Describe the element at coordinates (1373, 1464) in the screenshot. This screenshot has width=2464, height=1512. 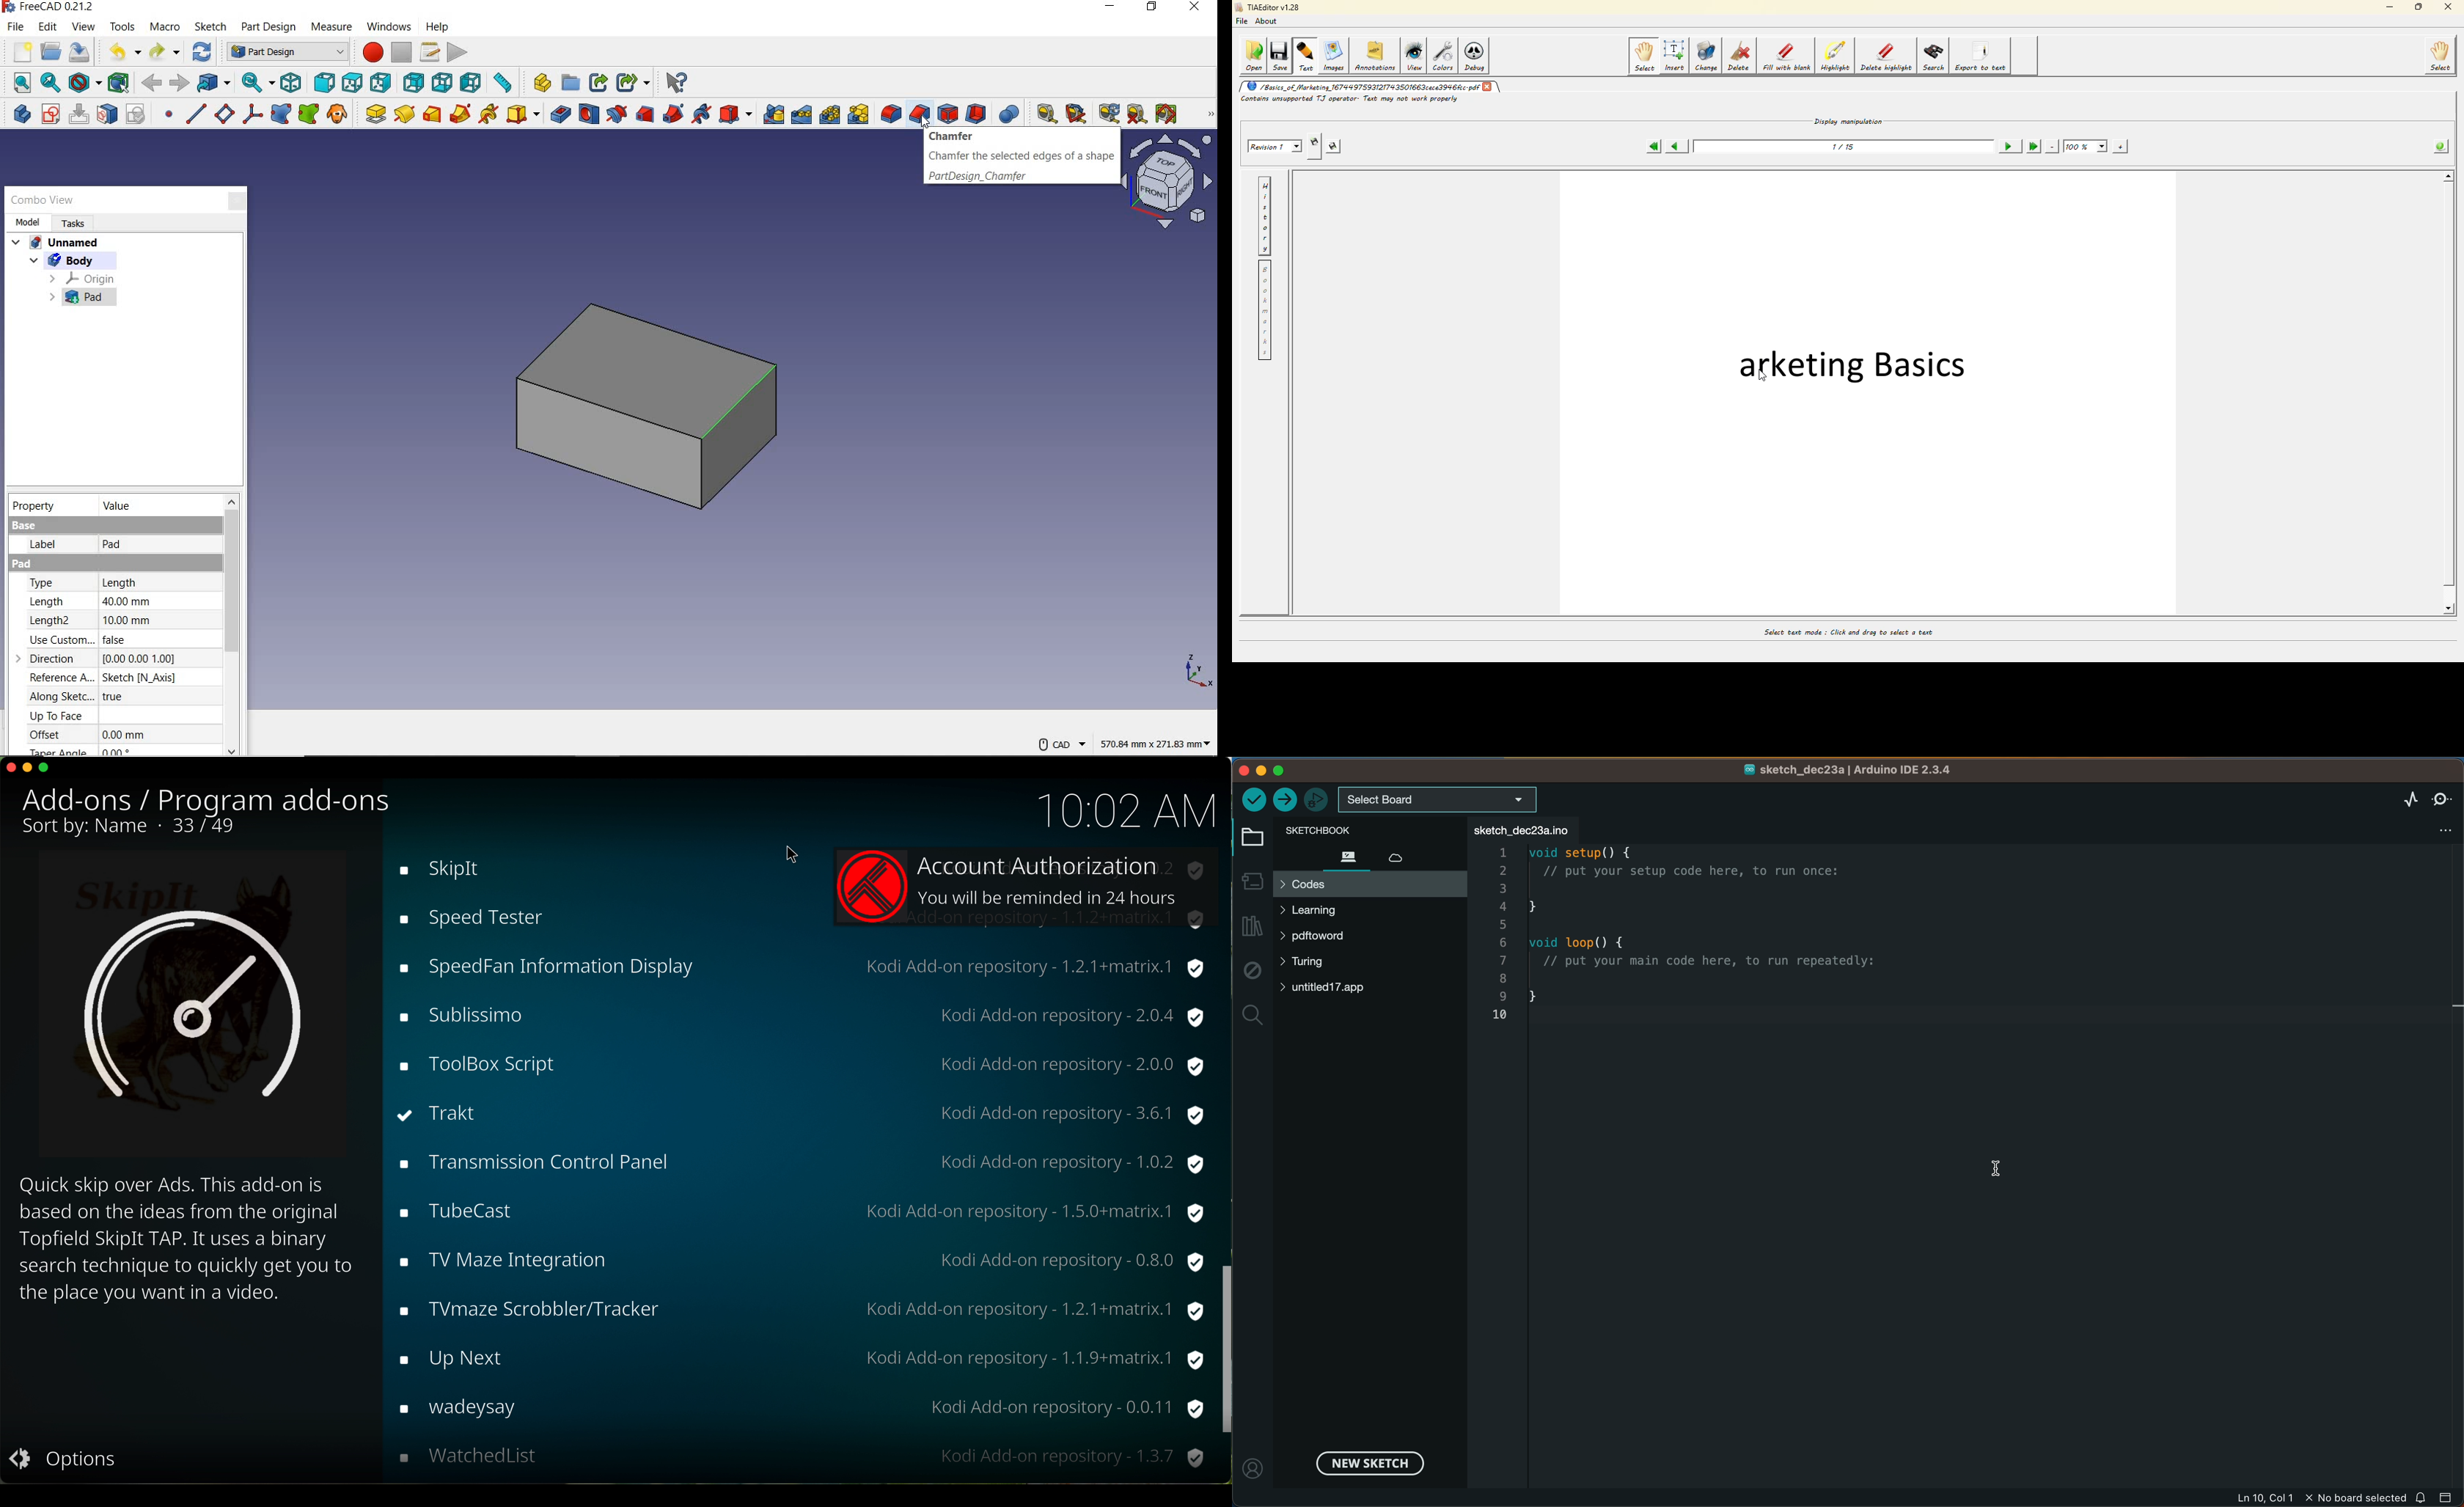
I see `new sketch` at that location.